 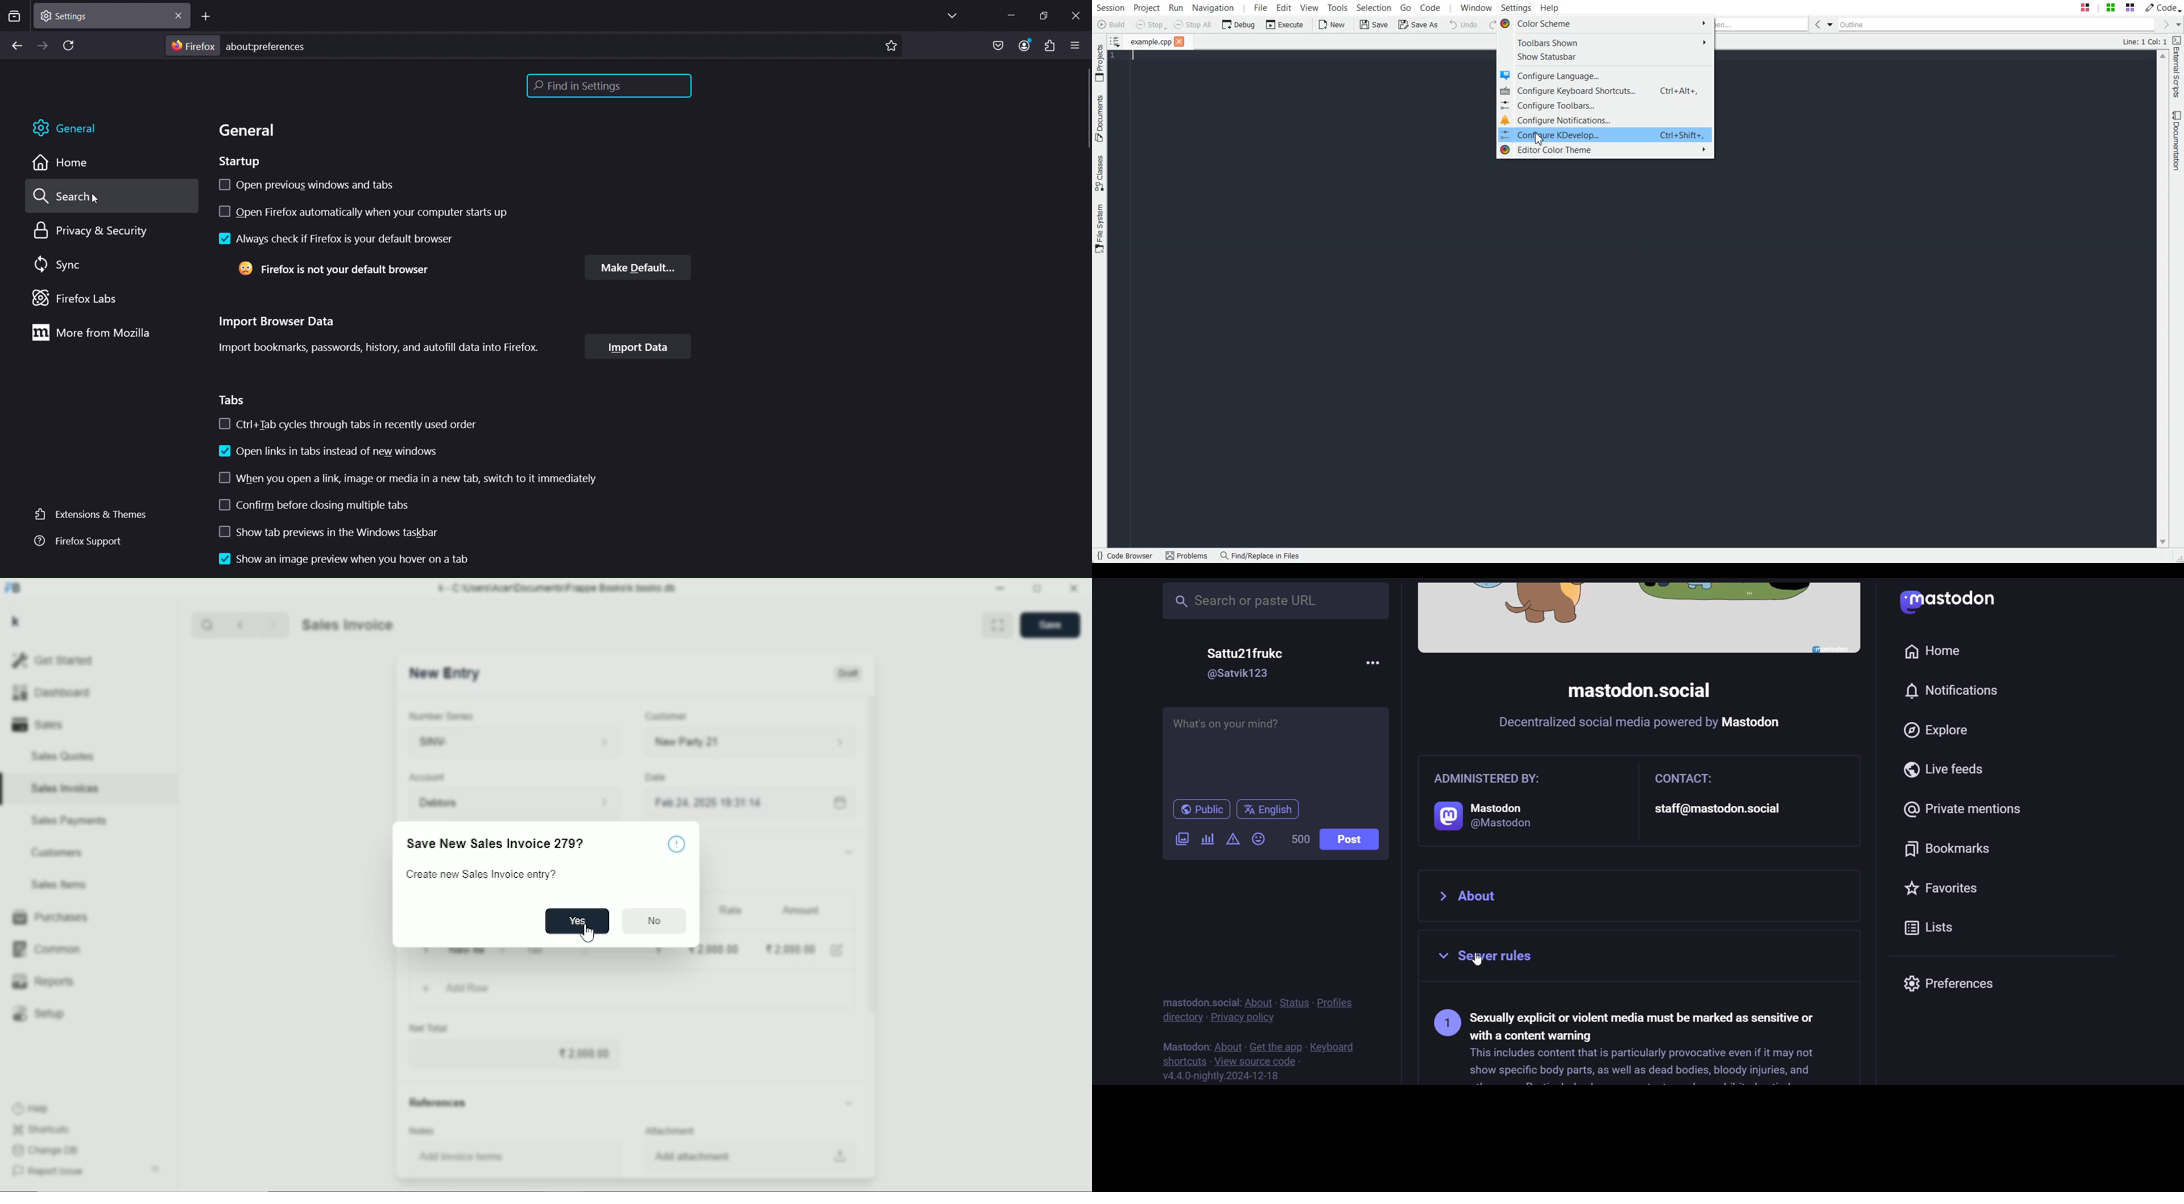 What do you see at coordinates (752, 1157) in the screenshot?
I see `Add attachment` at bounding box center [752, 1157].